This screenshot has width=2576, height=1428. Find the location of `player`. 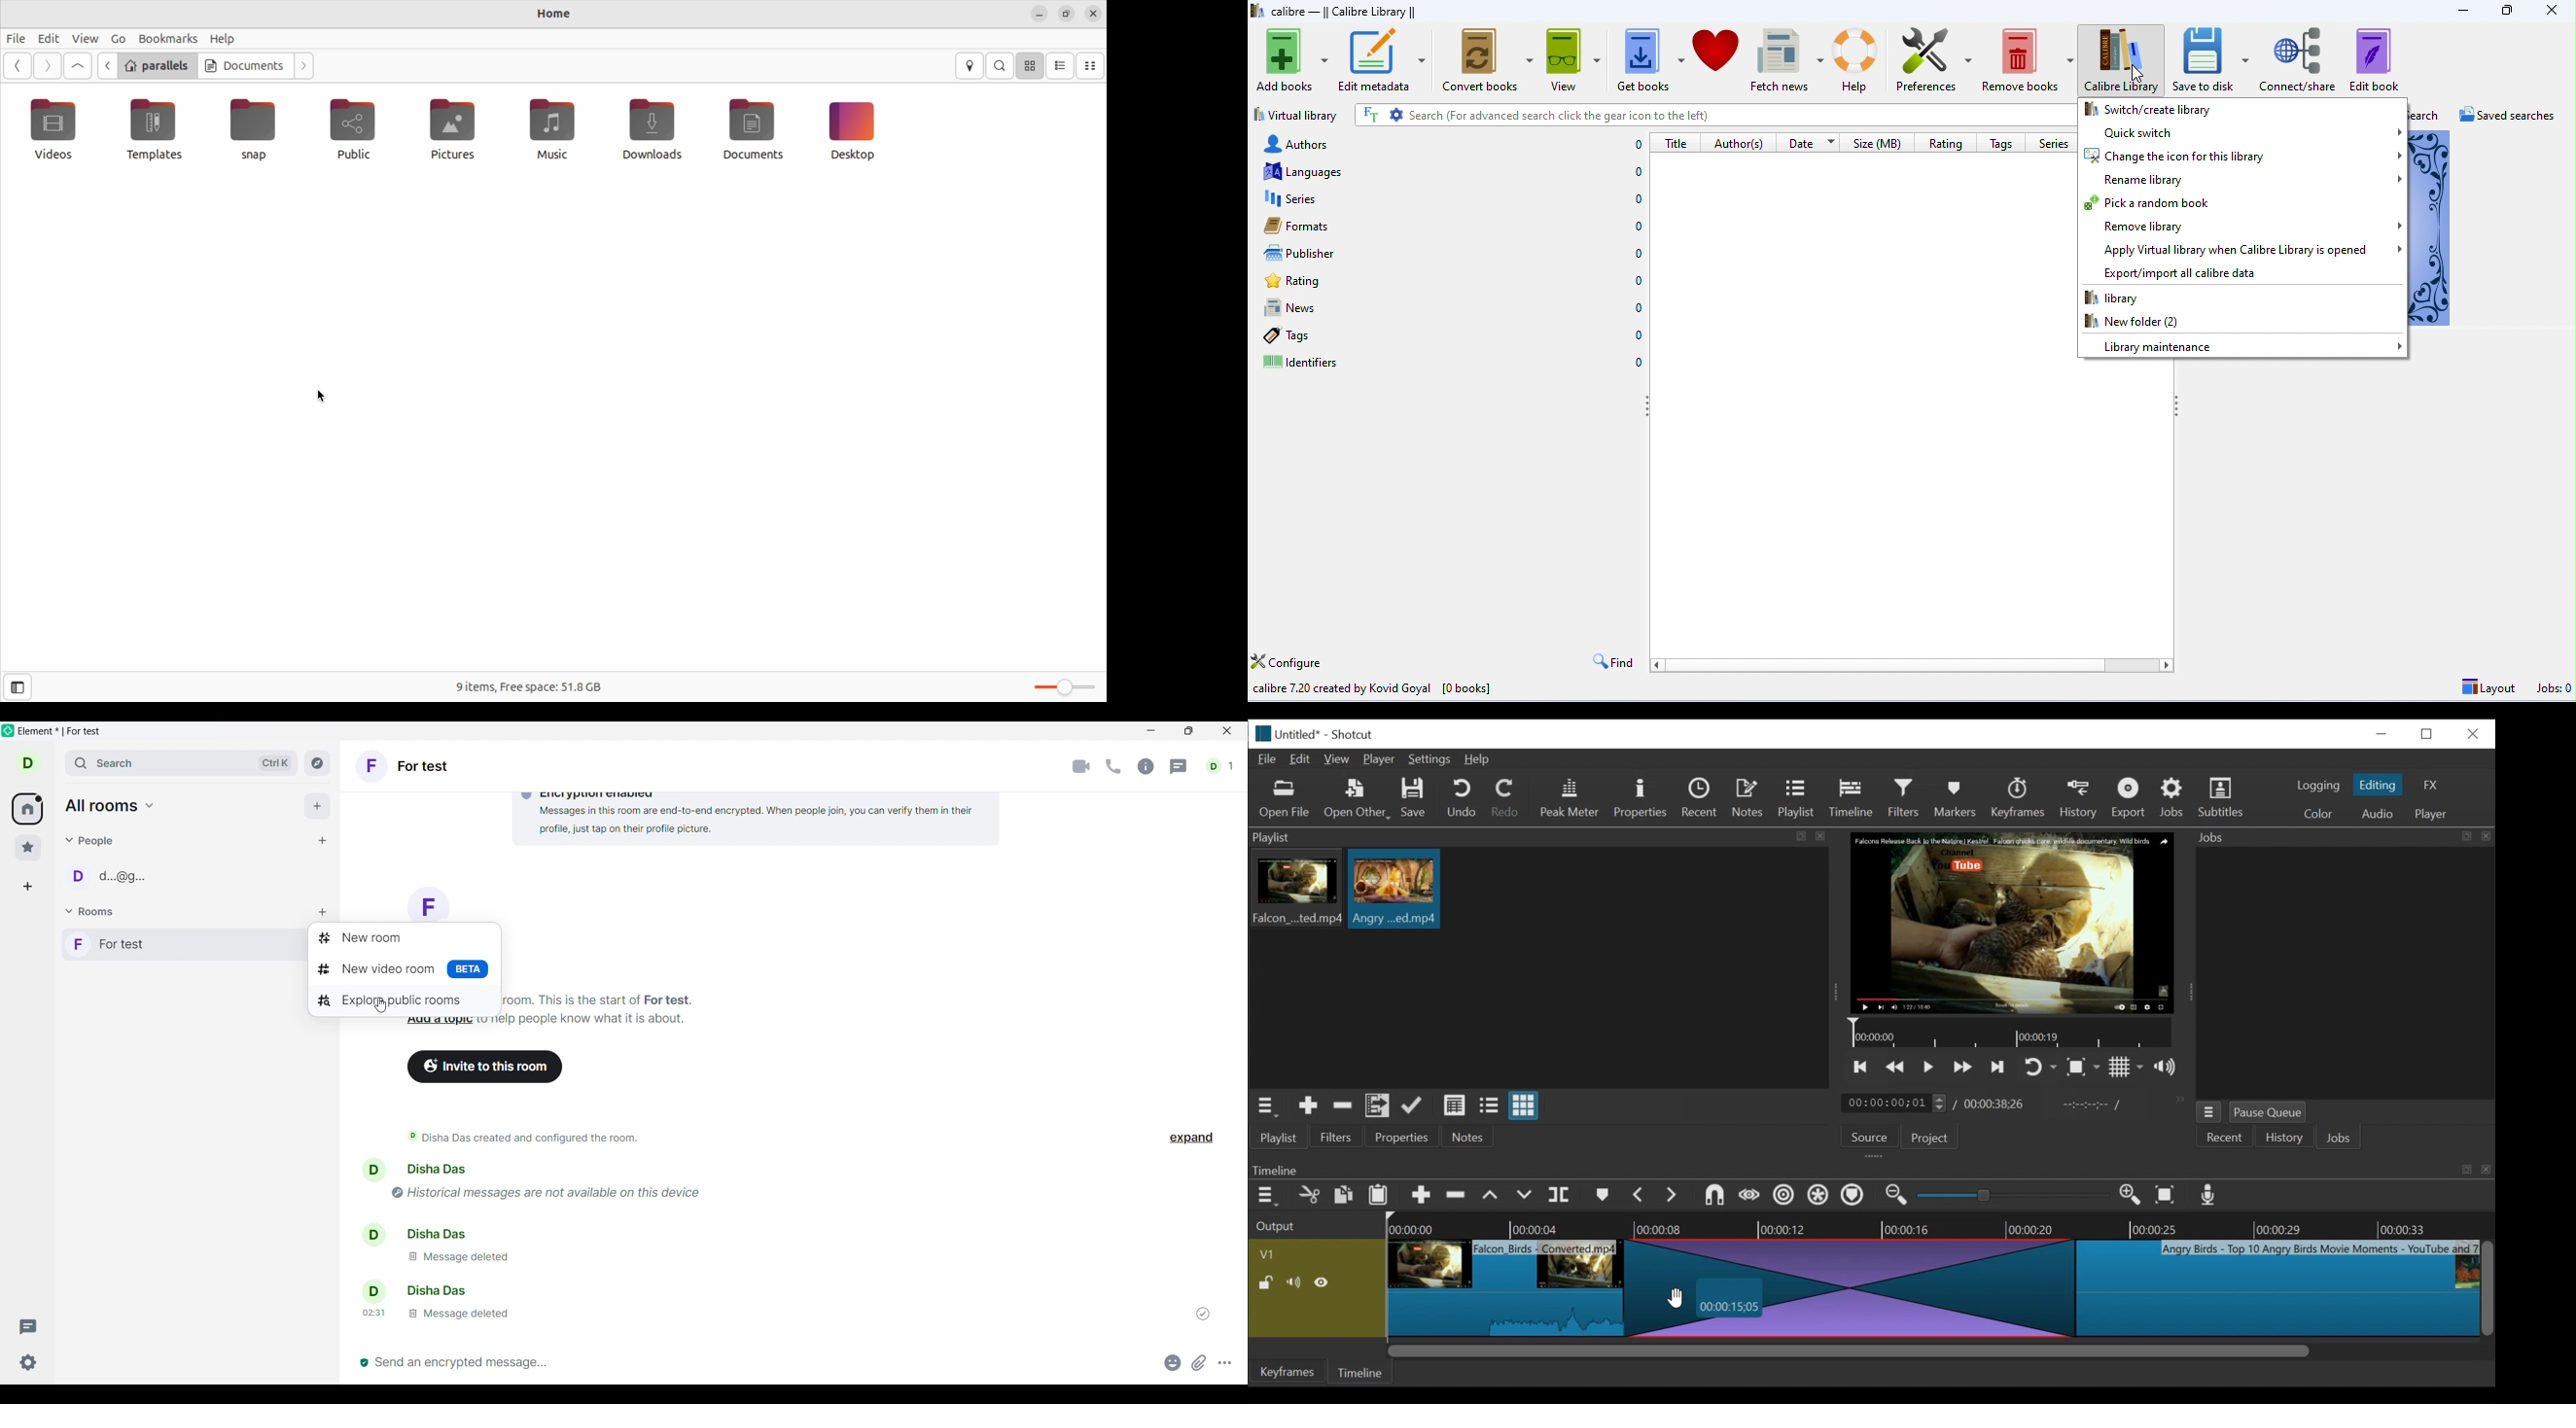

player is located at coordinates (2433, 814).